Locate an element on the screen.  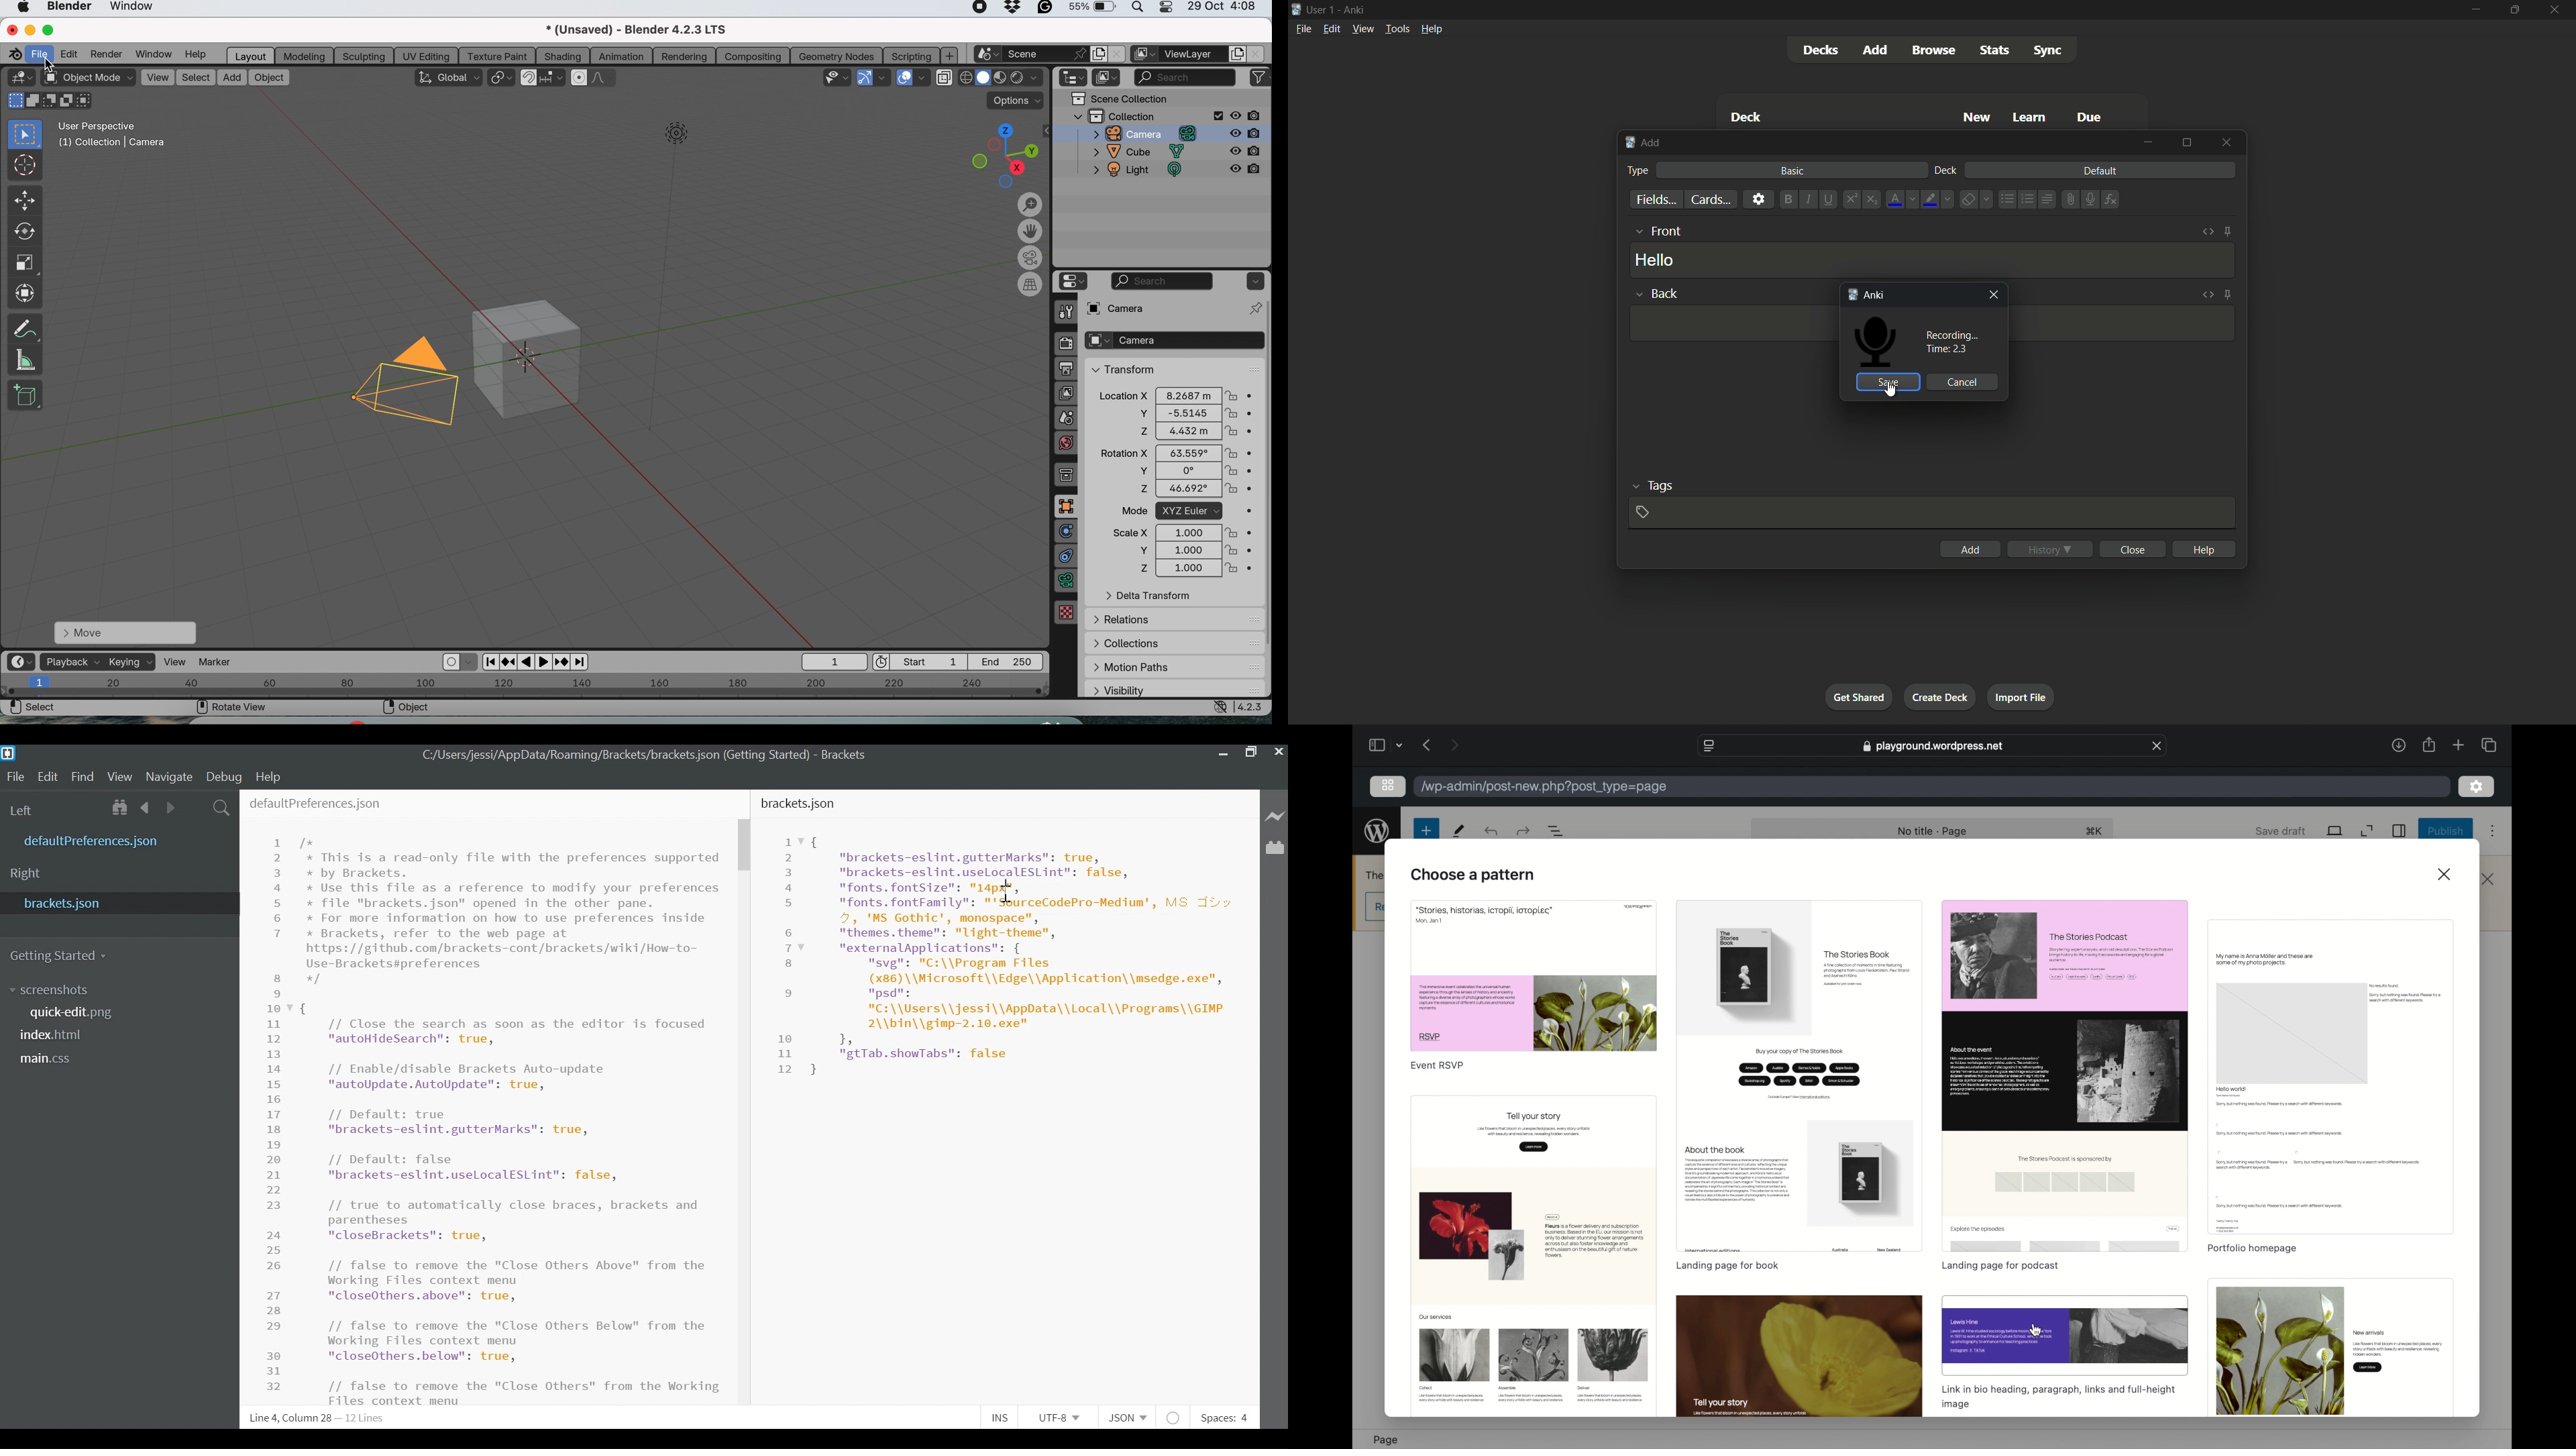
Find in files is located at coordinates (221, 808).